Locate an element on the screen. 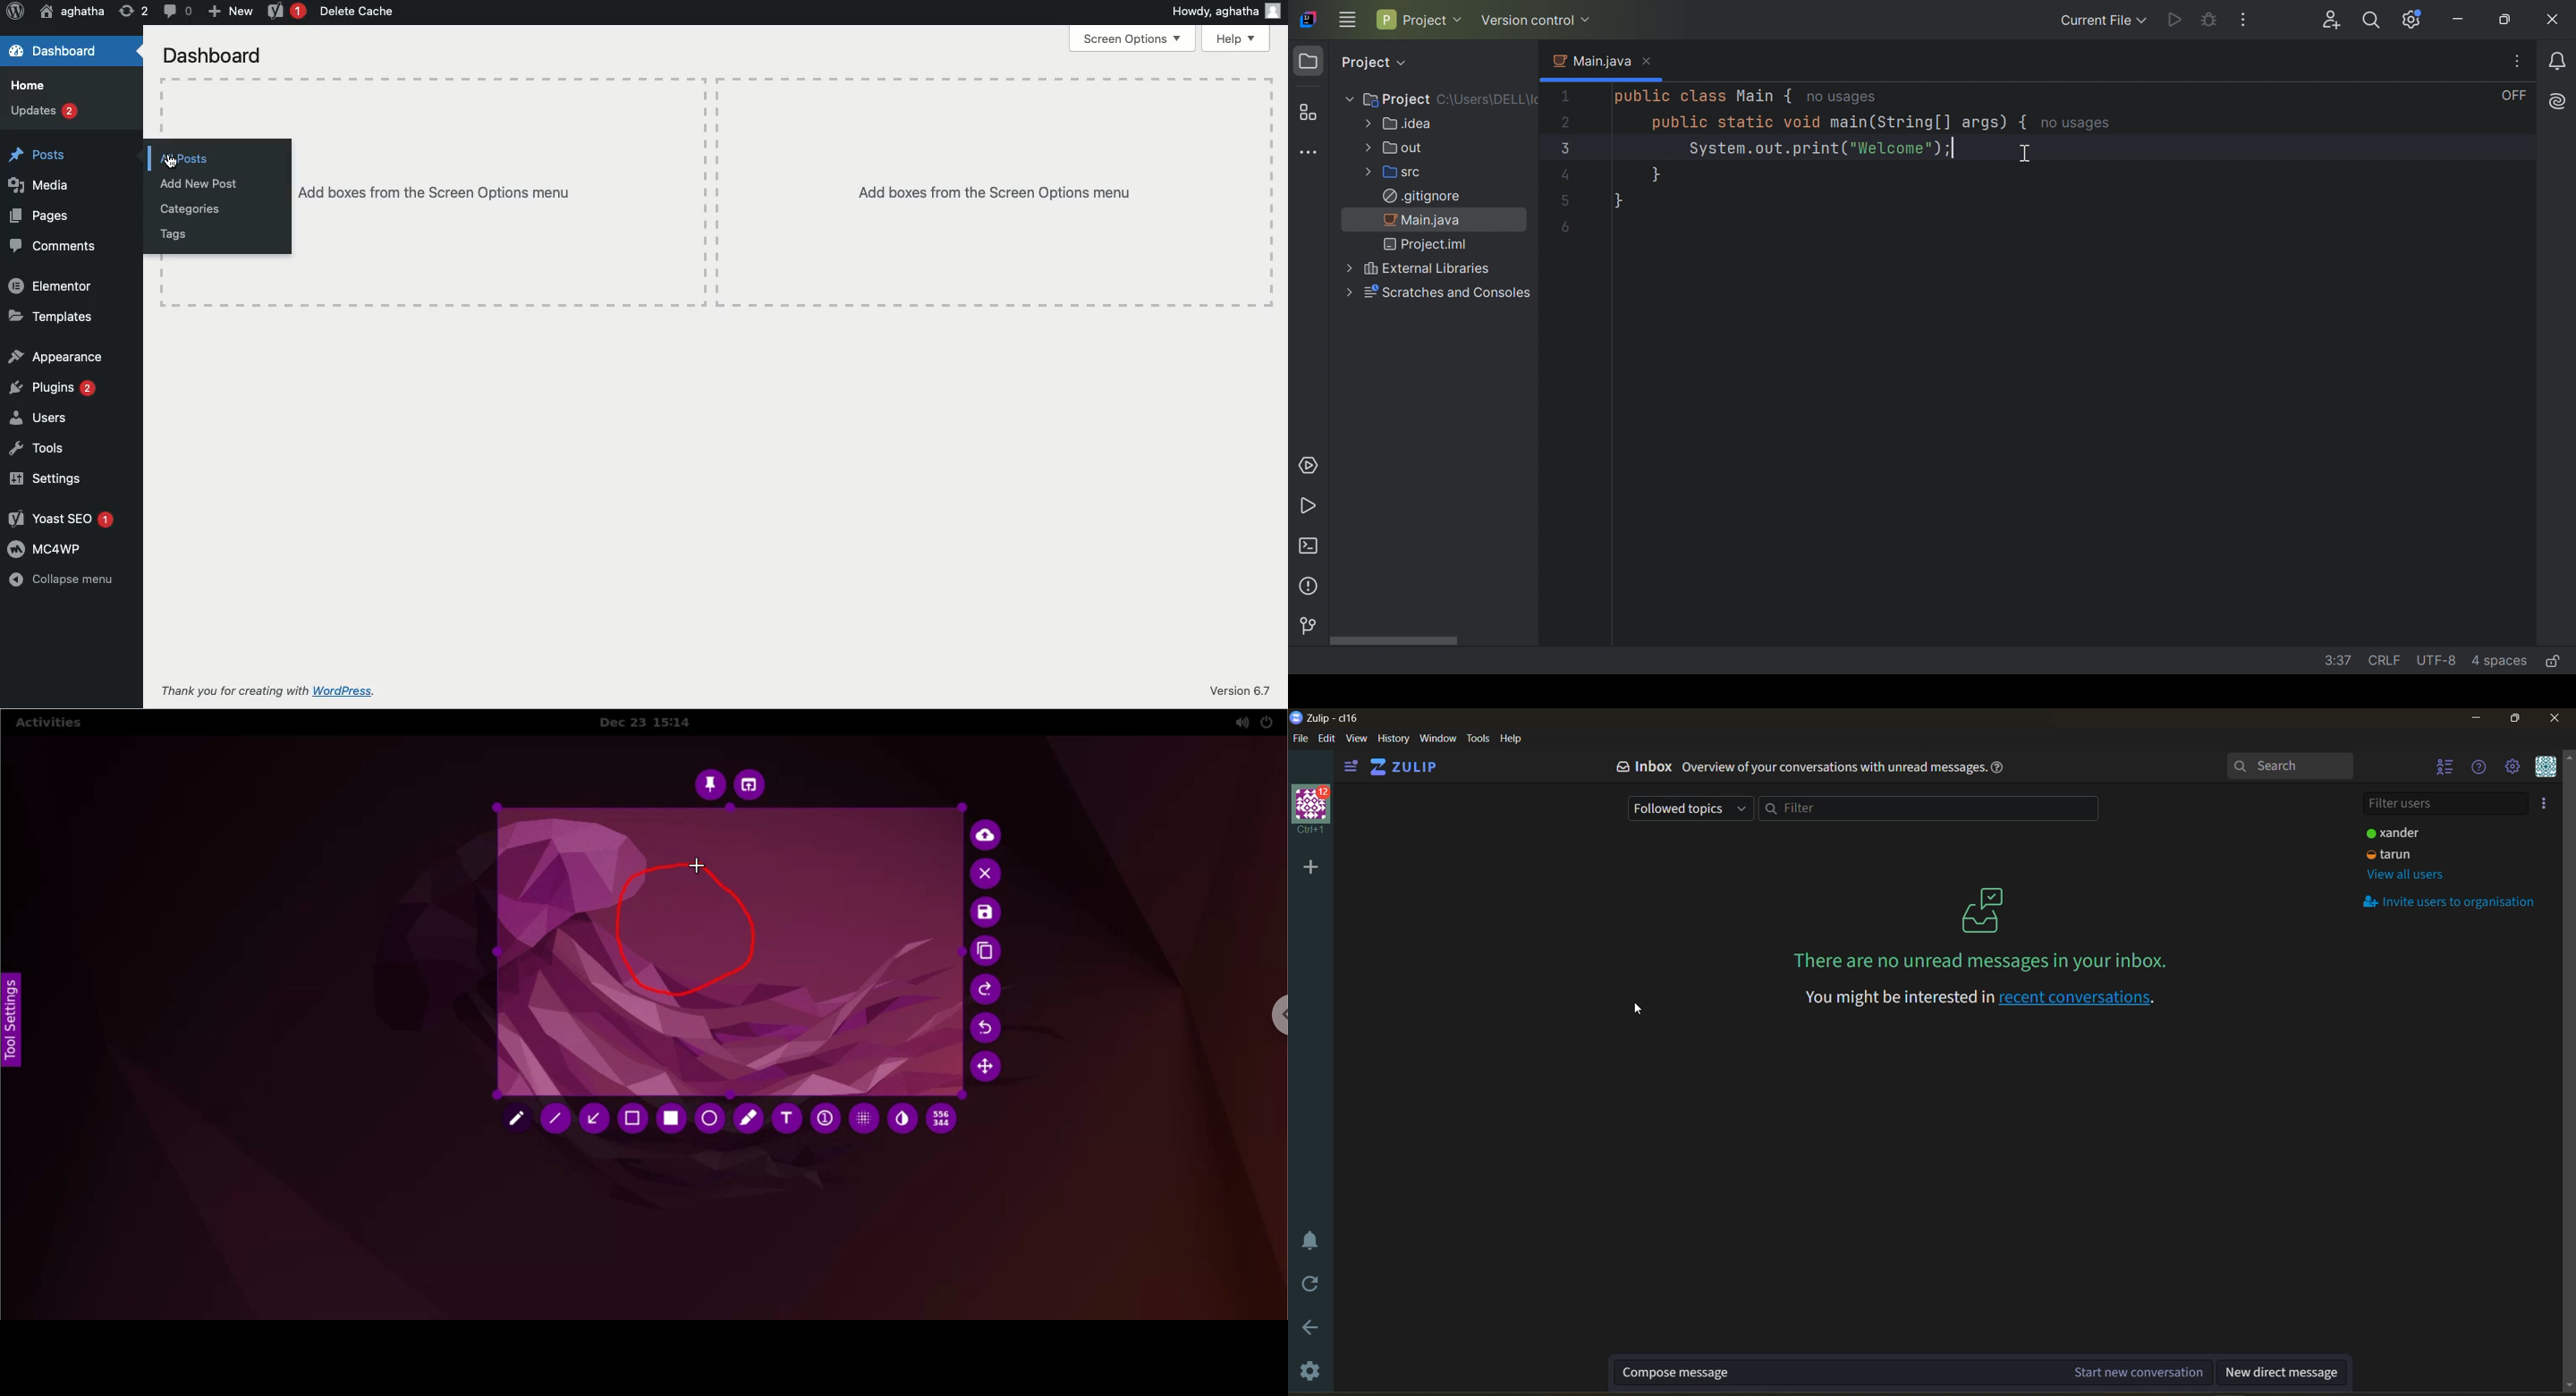  More tool windows is located at coordinates (1312, 154).